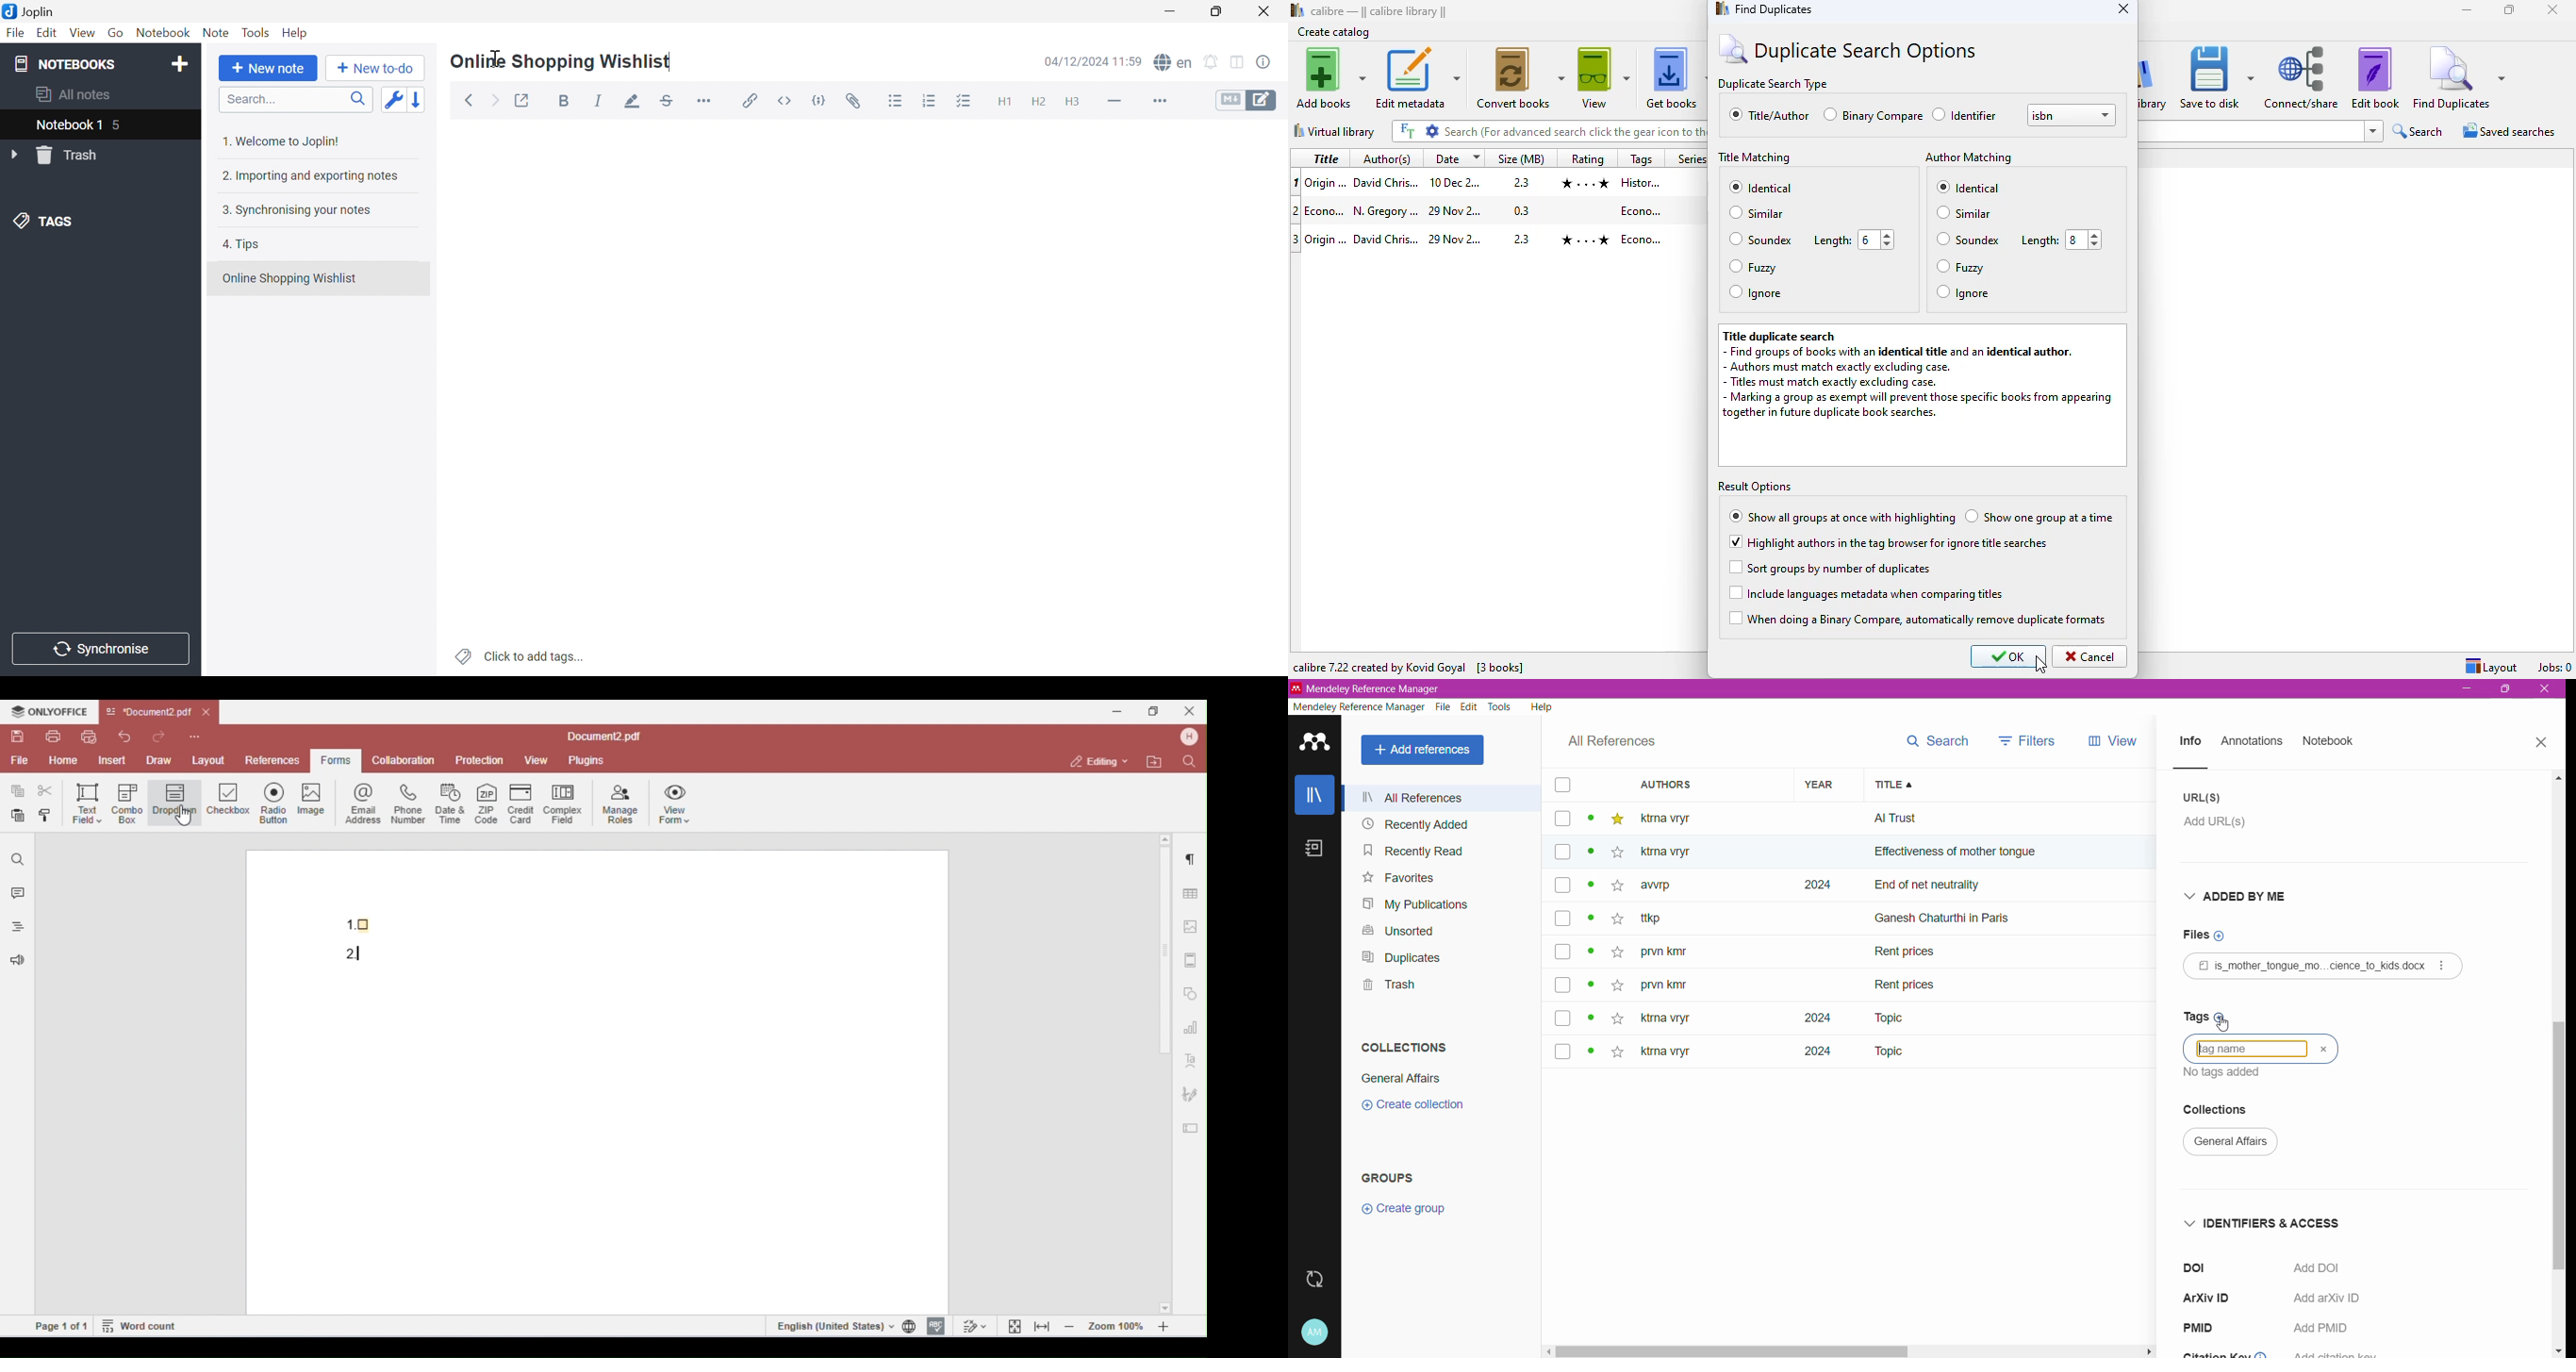 This screenshot has height=1372, width=2576. Describe the element at coordinates (1590, 989) in the screenshot. I see `dot ` at that location.